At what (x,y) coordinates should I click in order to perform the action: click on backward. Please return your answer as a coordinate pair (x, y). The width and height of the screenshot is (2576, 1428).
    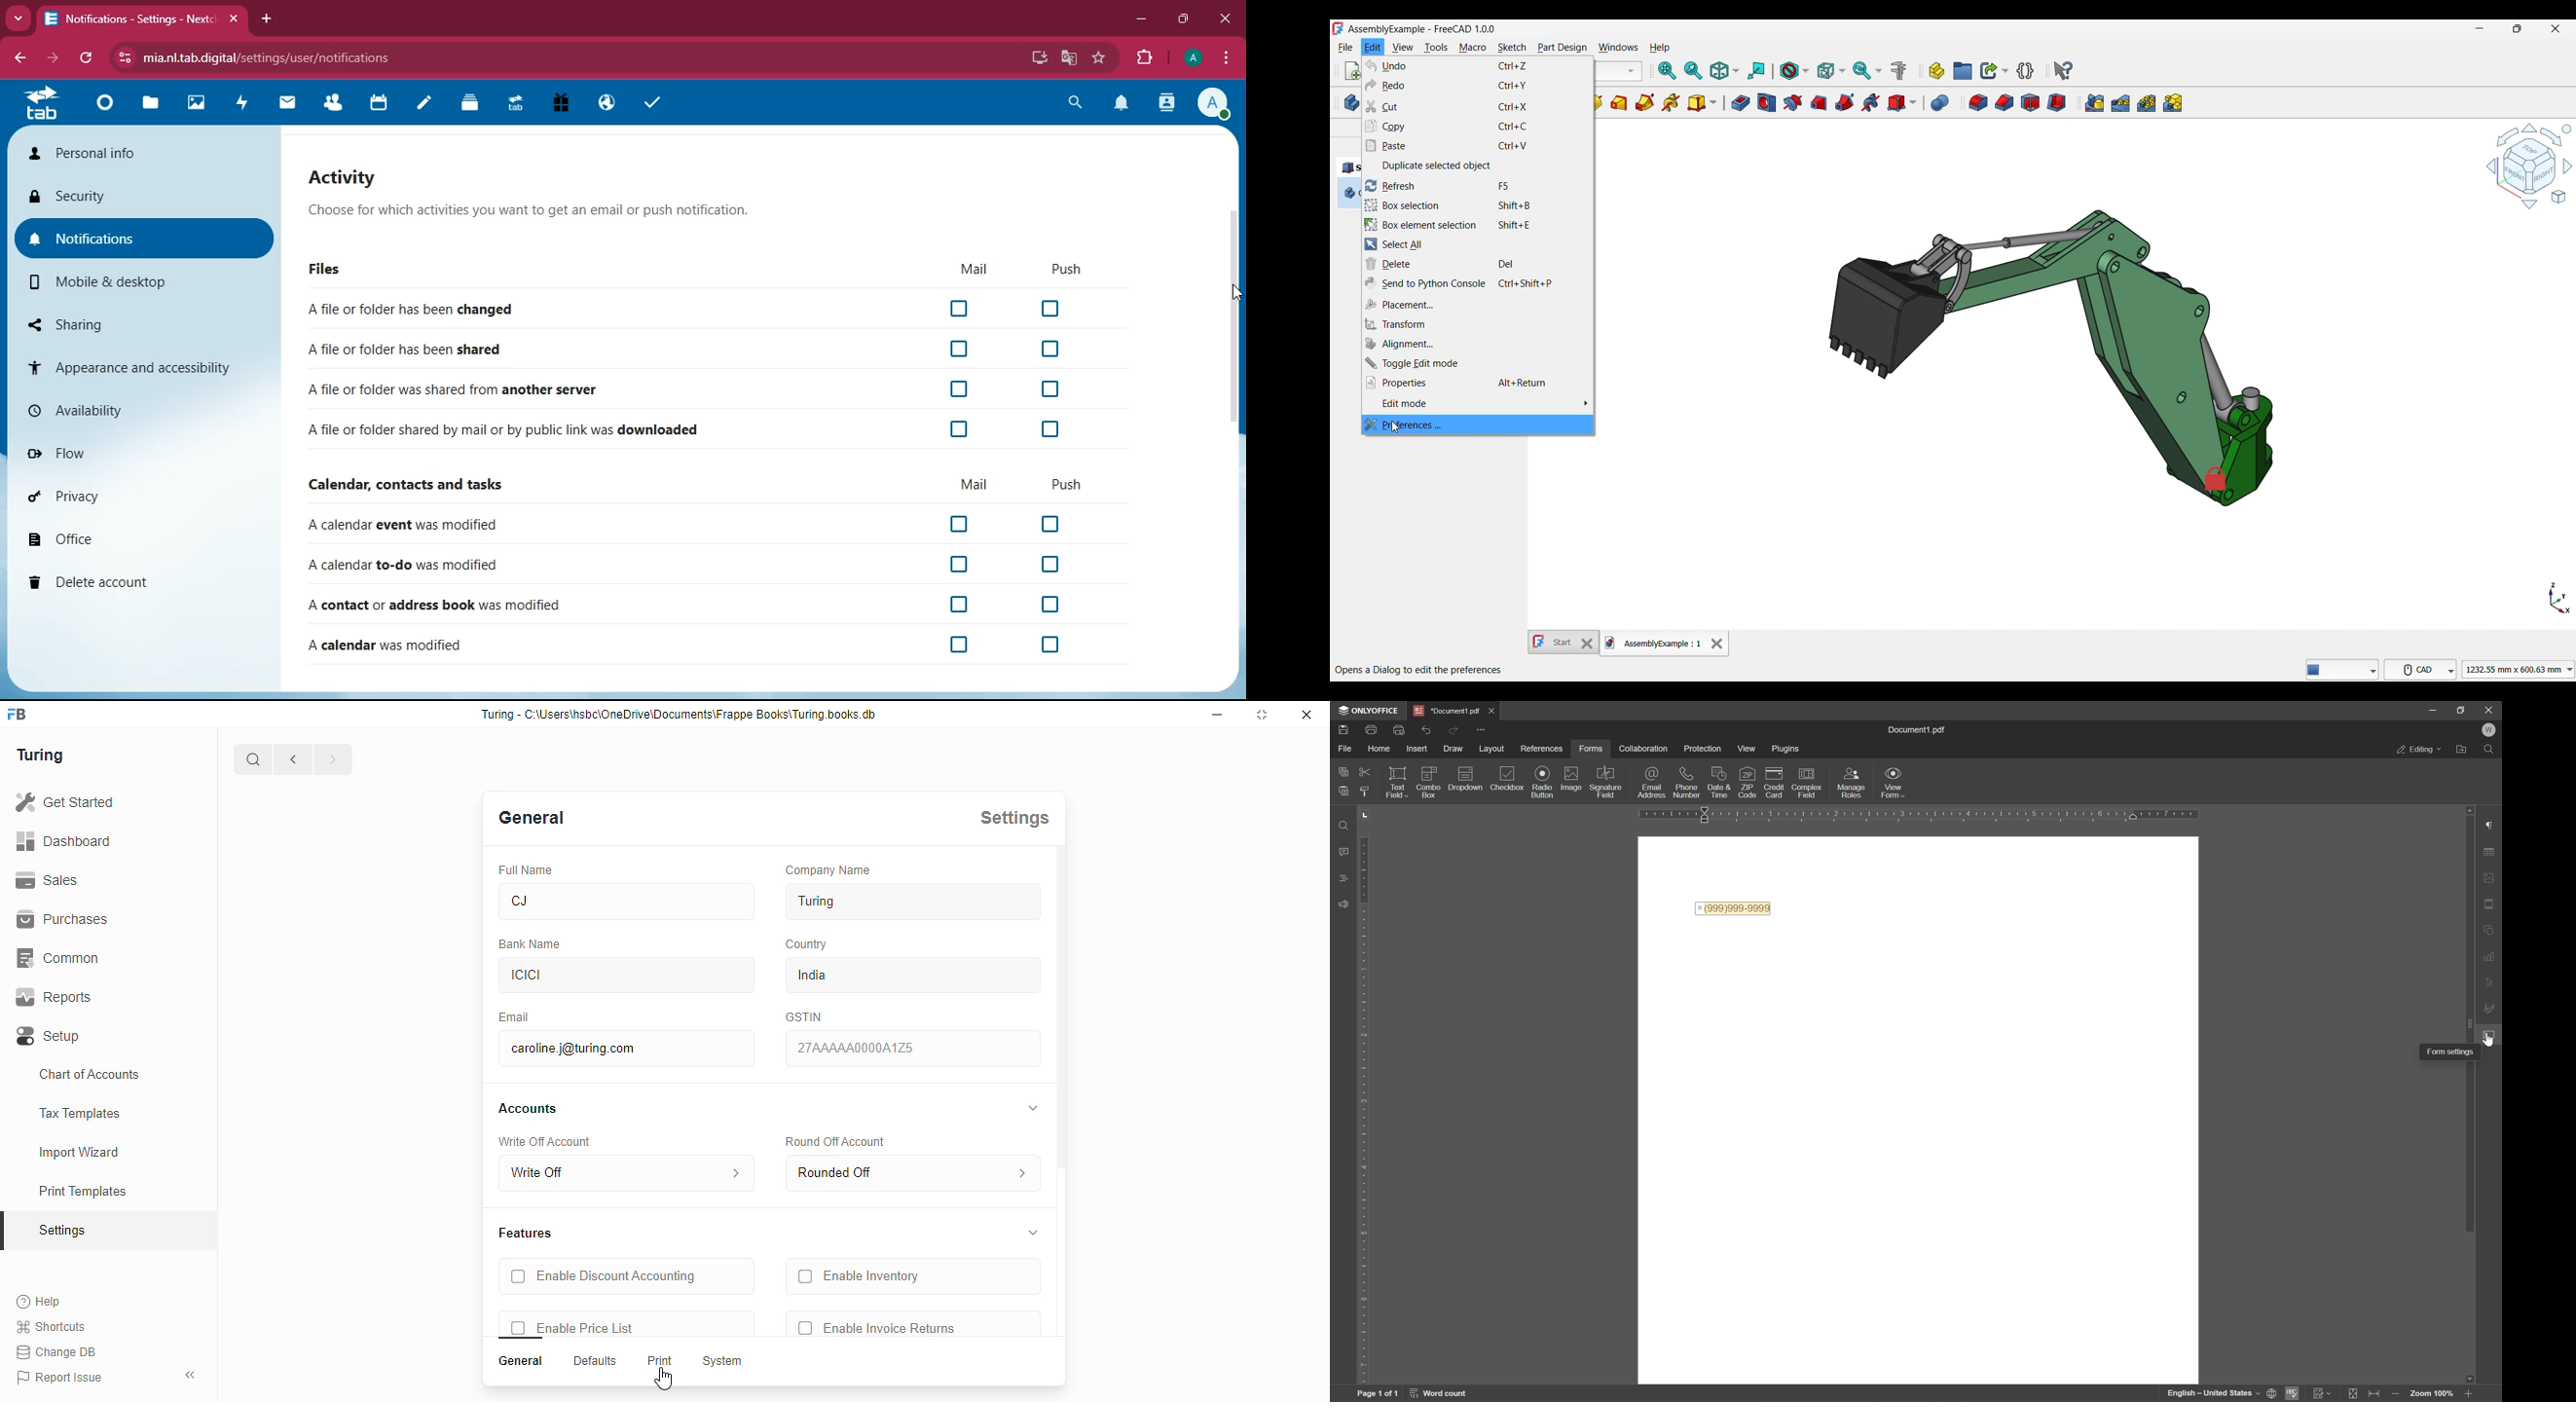
    Looking at the image, I should click on (17, 56).